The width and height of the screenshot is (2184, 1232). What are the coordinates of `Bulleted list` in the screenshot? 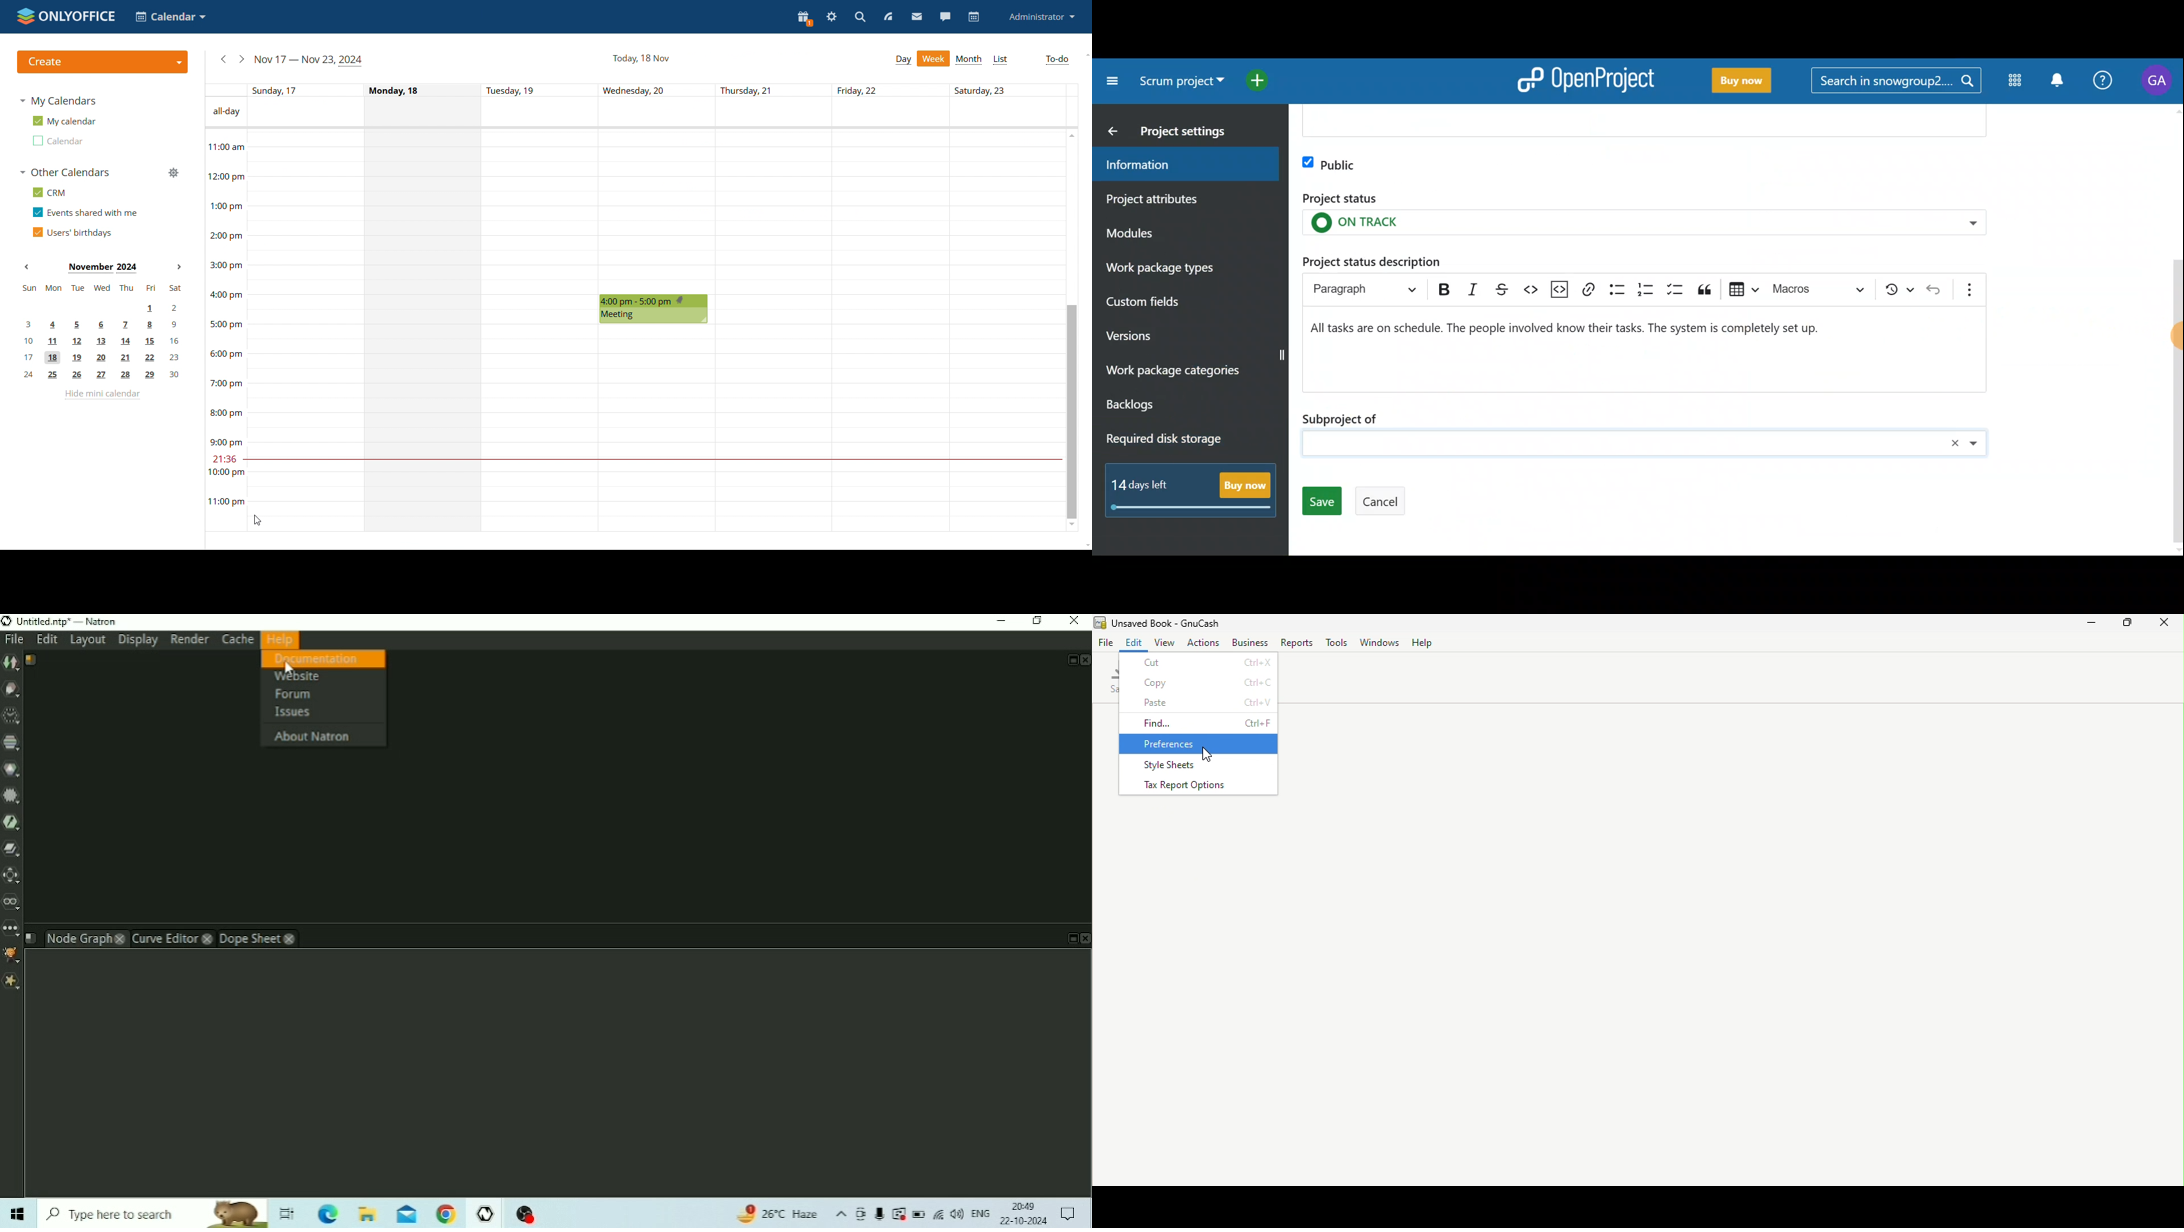 It's located at (1618, 291).